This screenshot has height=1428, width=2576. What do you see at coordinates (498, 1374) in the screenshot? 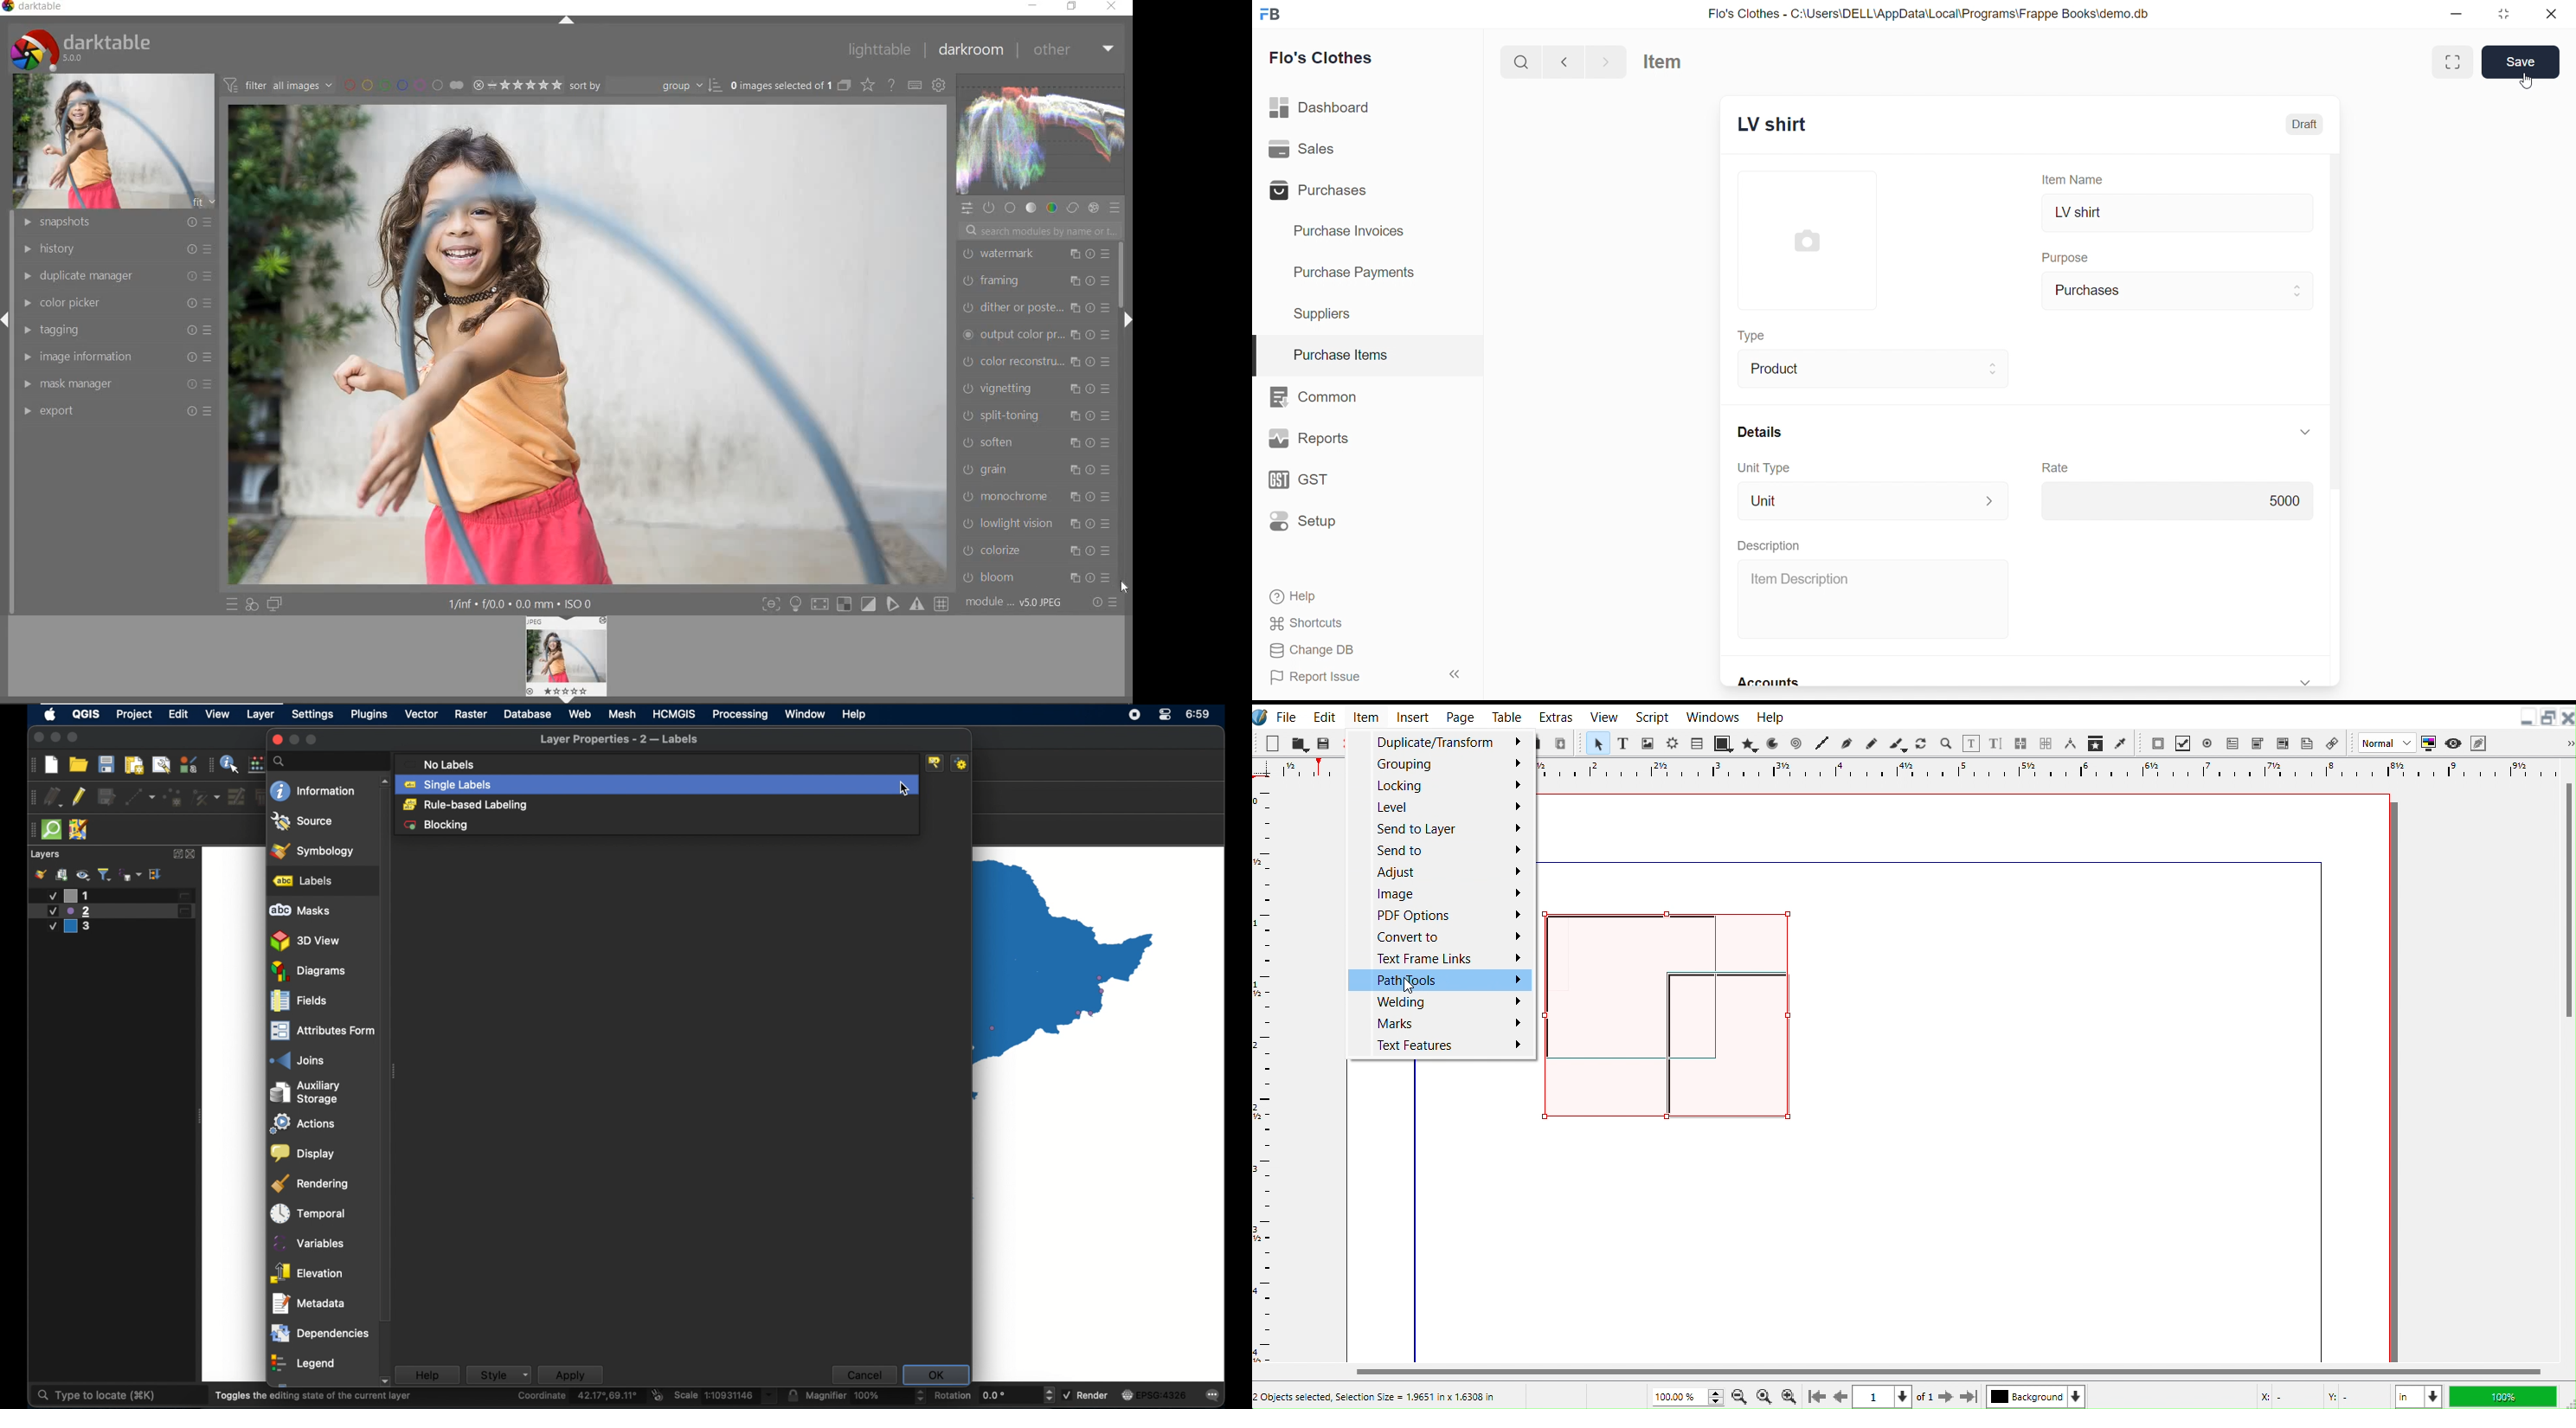
I see `style` at bounding box center [498, 1374].